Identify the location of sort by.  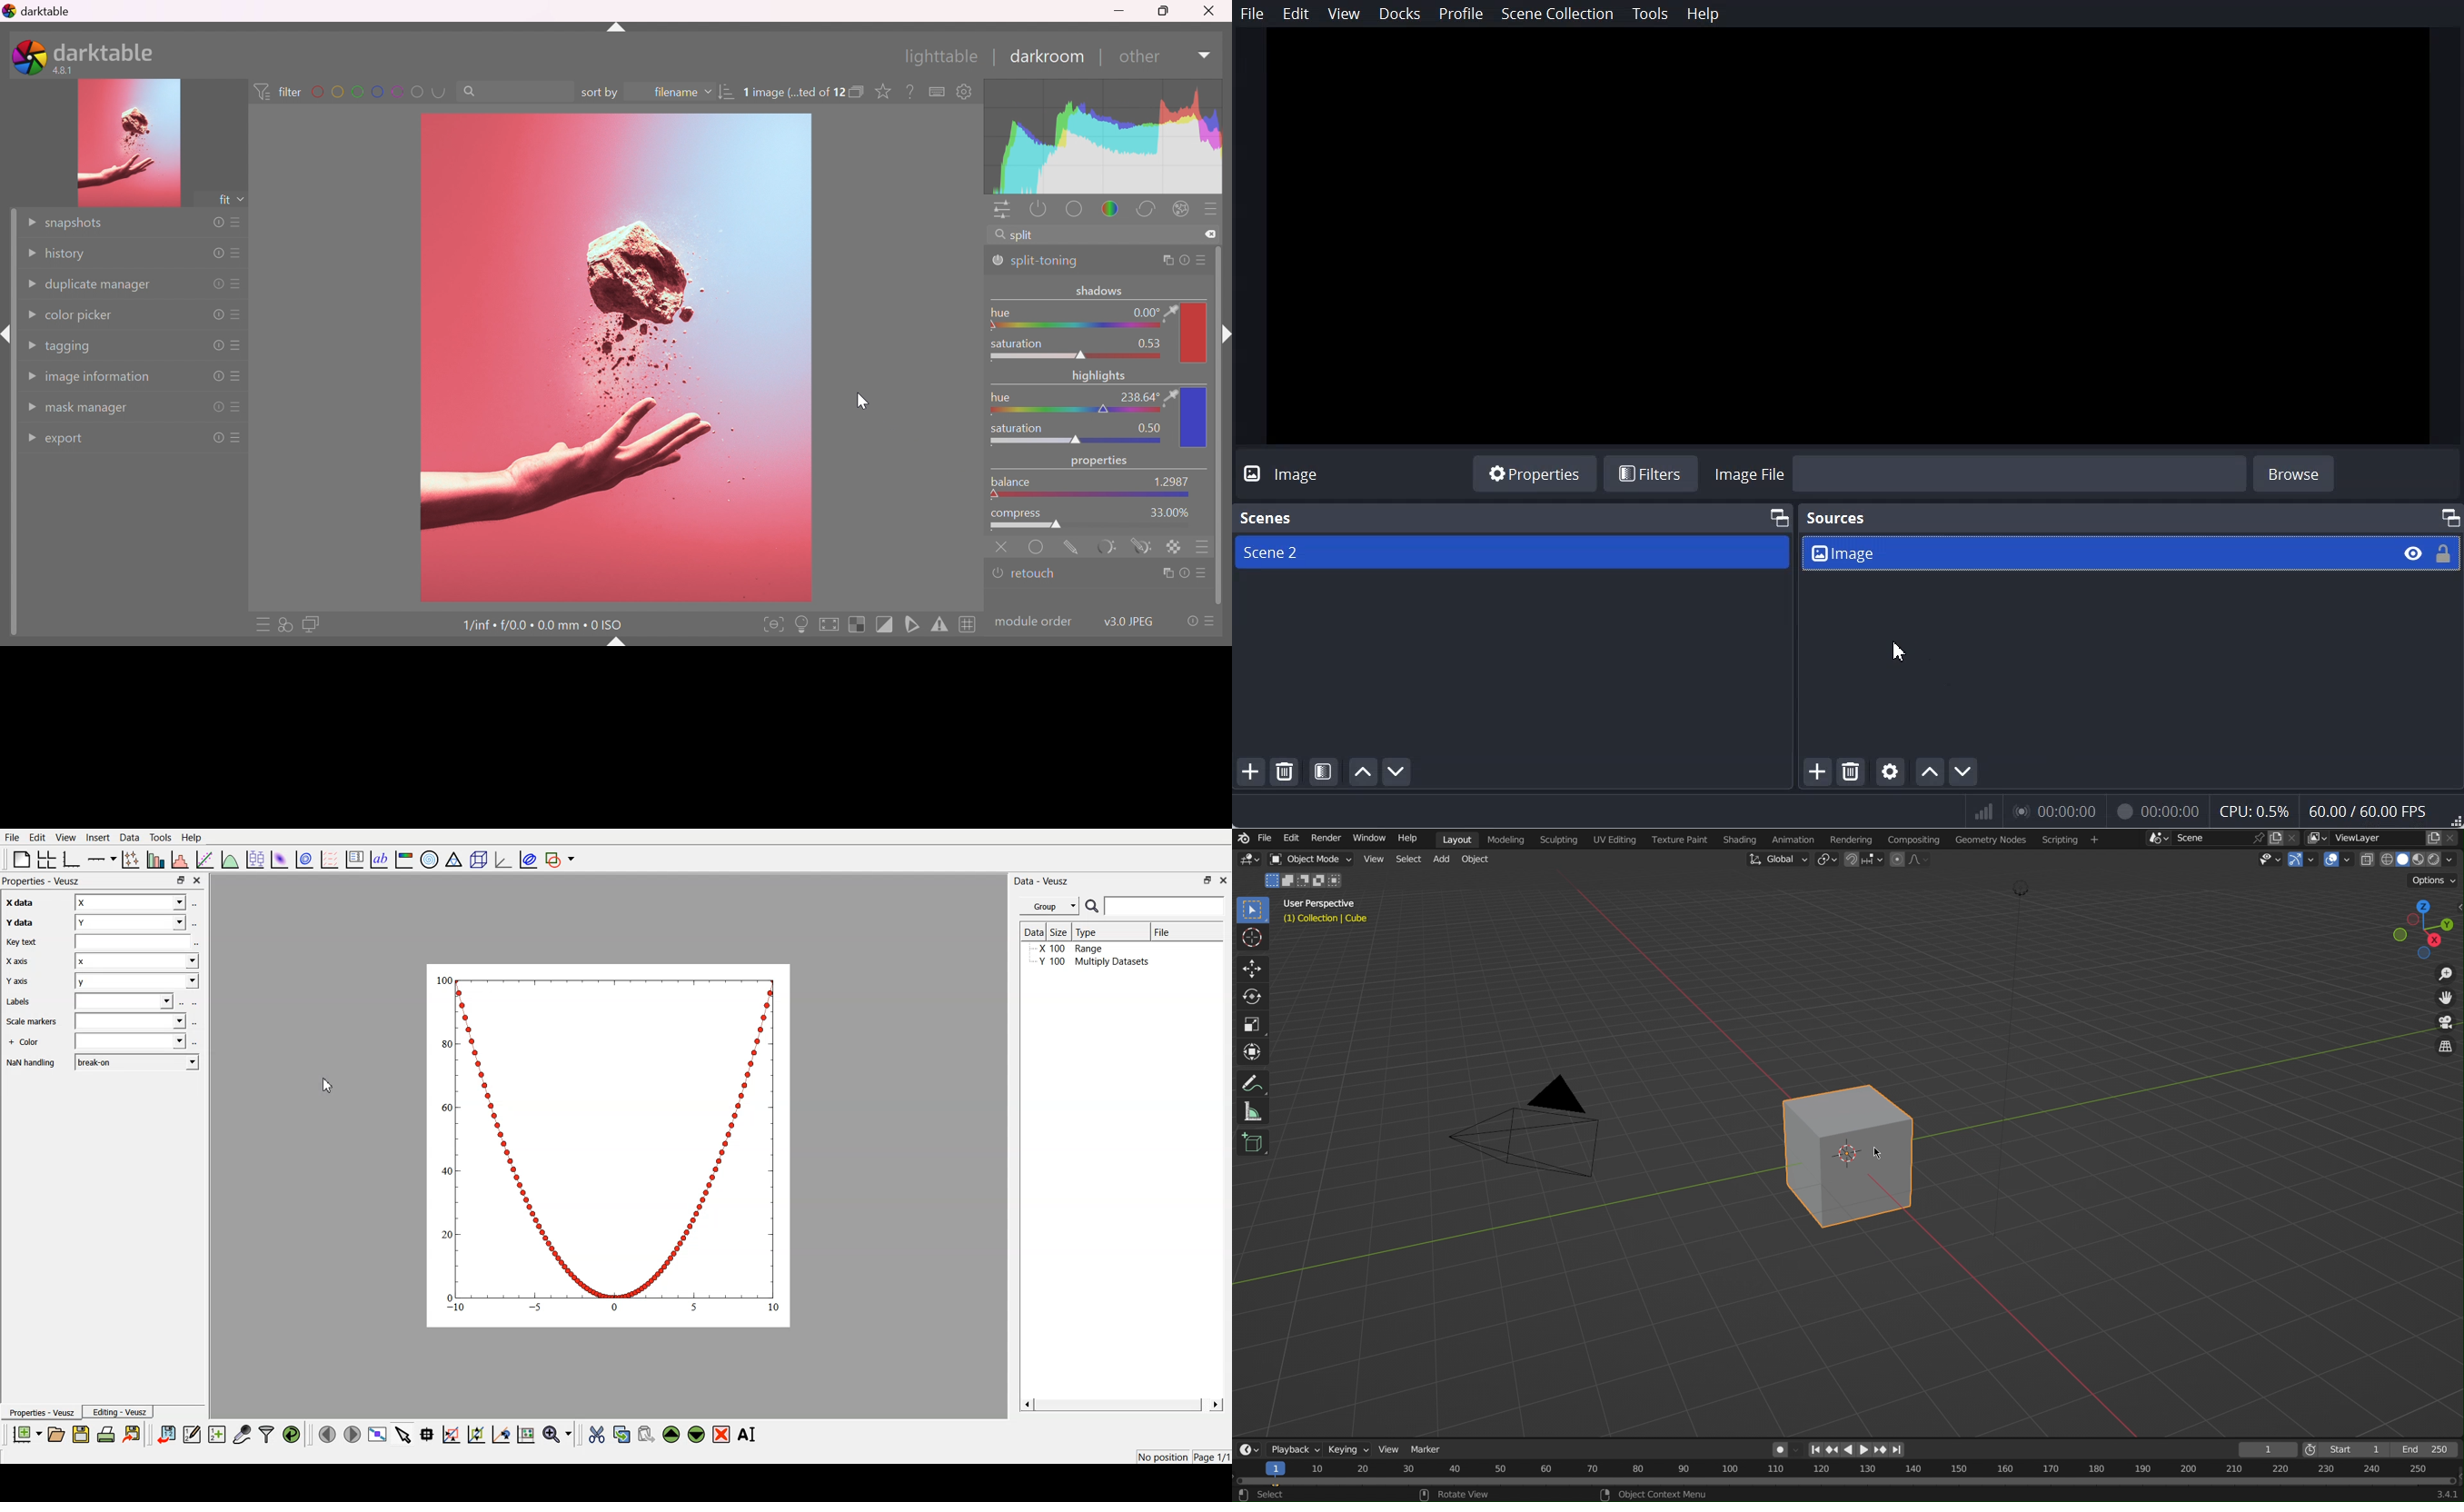
(599, 93).